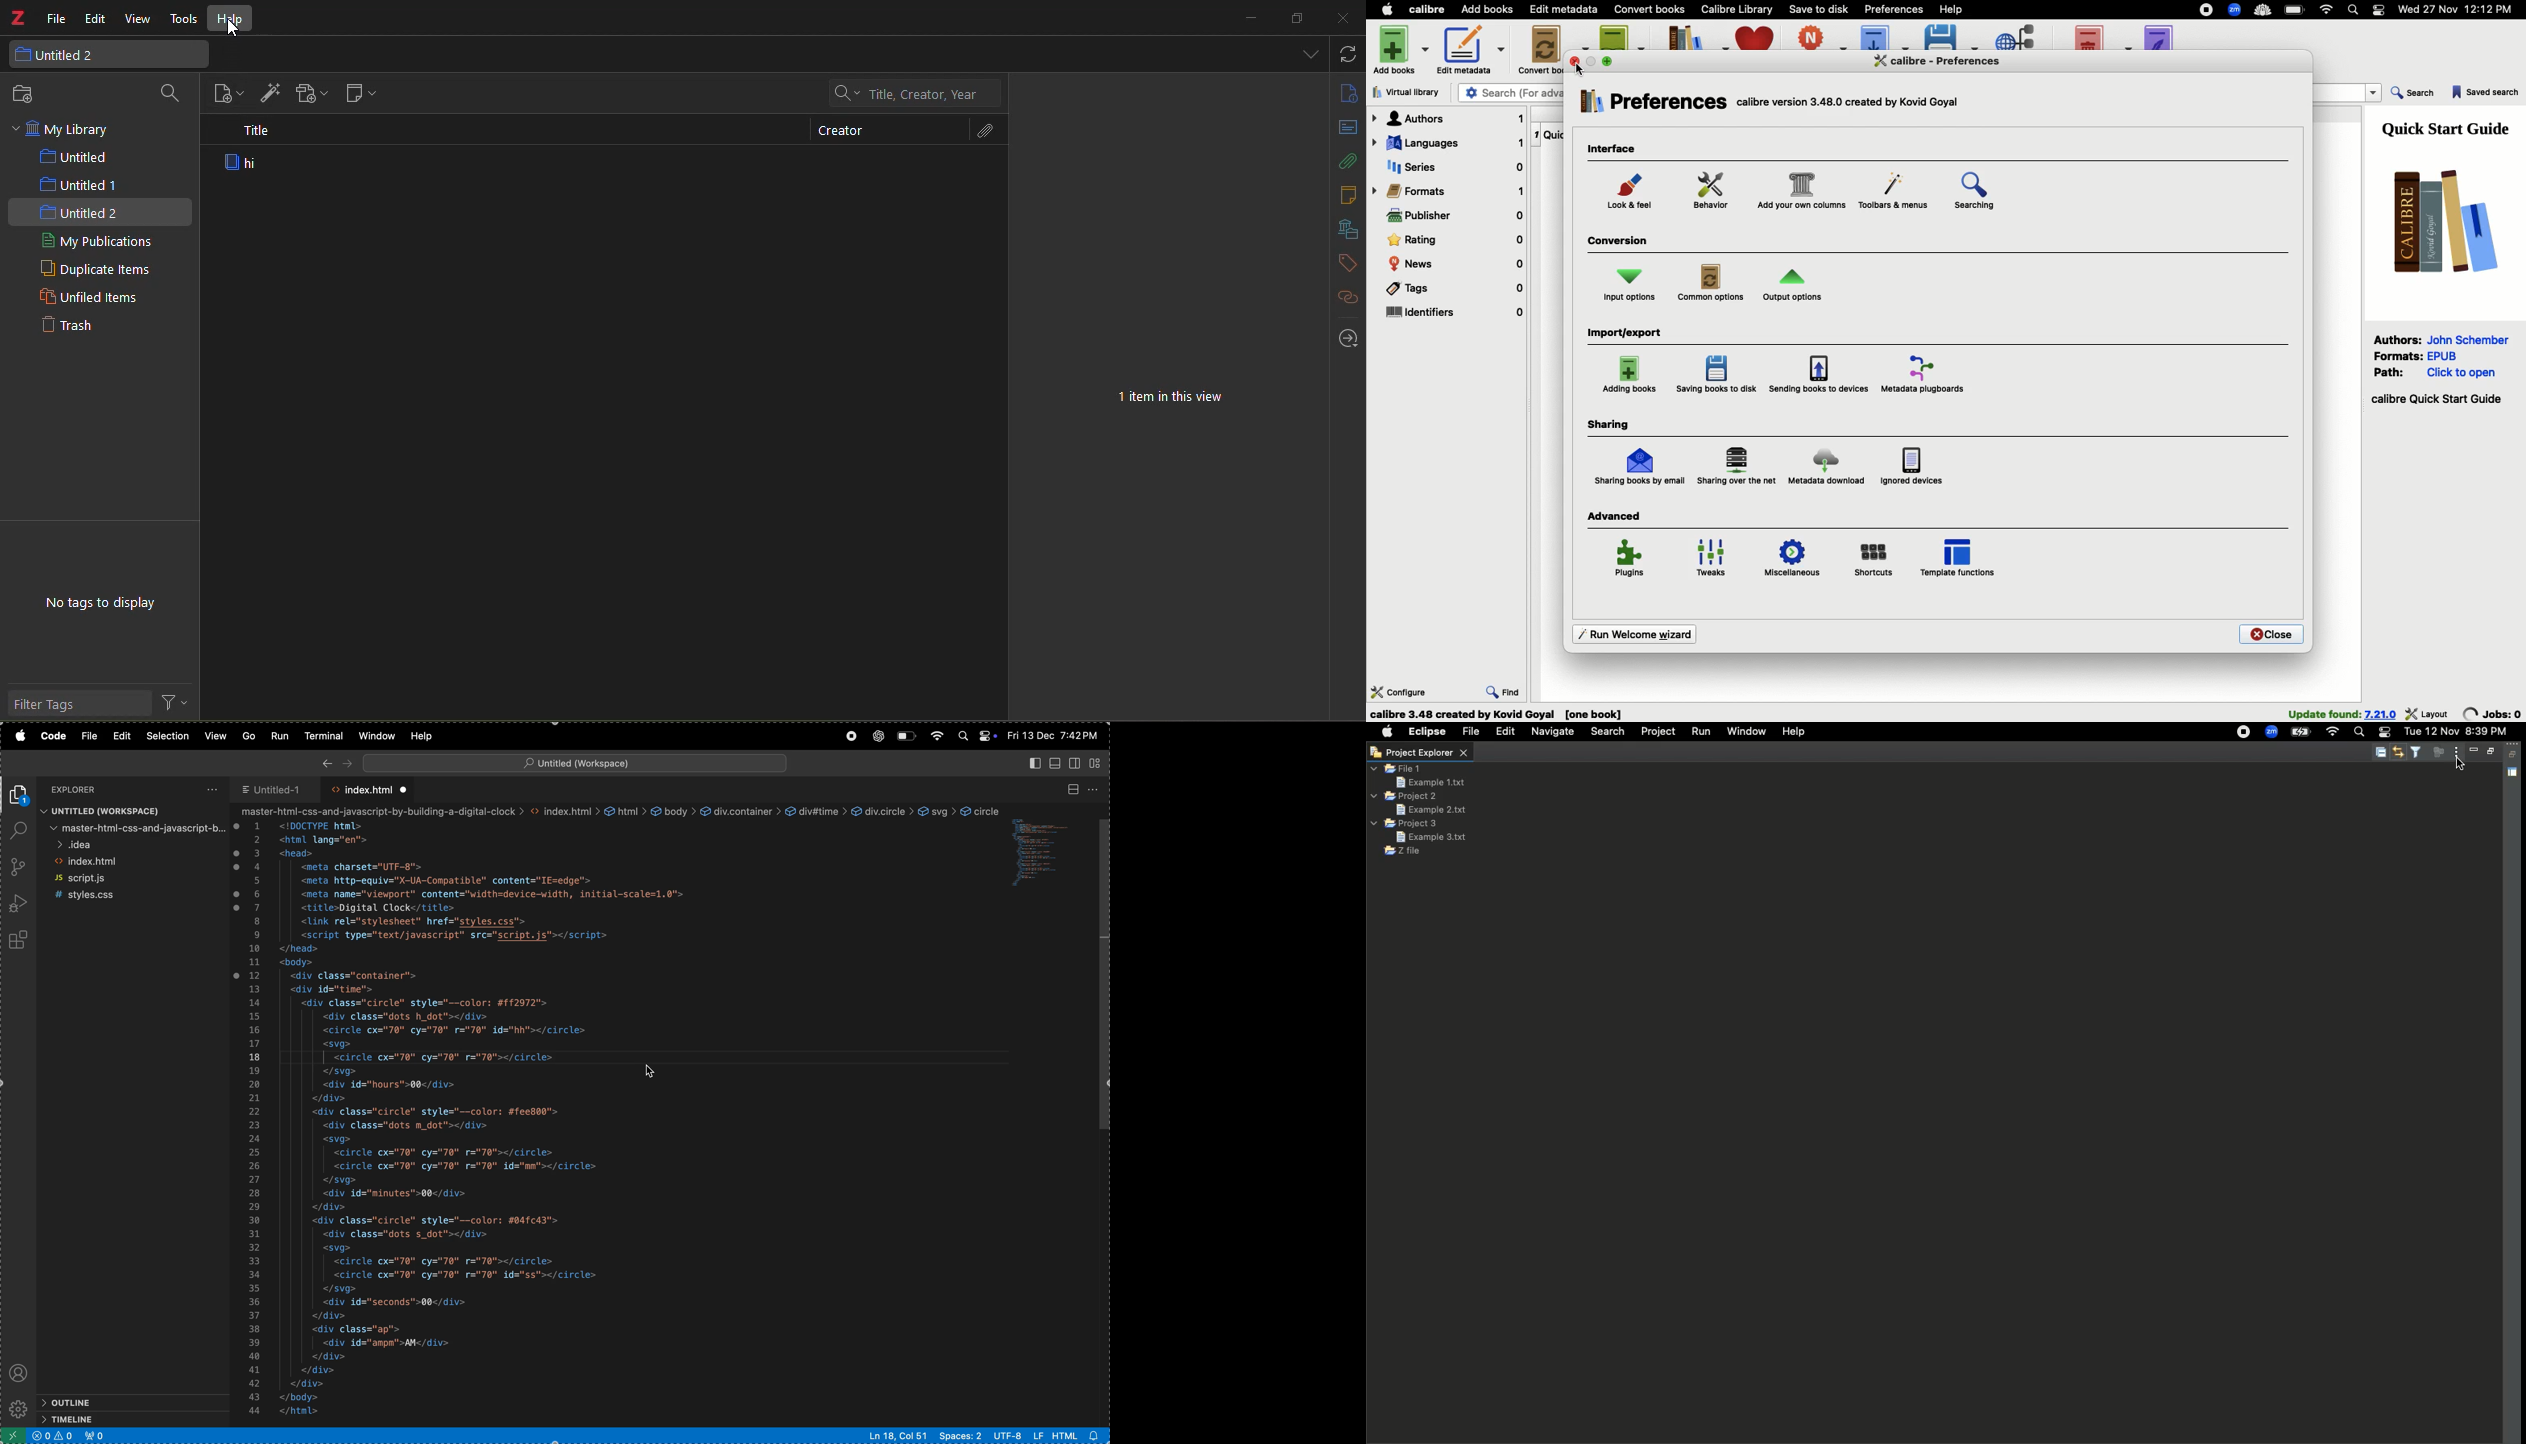 The width and height of the screenshot is (2548, 1456). What do you see at coordinates (1565, 10) in the screenshot?
I see `Edit metadata` at bounding box center [1565, 10].